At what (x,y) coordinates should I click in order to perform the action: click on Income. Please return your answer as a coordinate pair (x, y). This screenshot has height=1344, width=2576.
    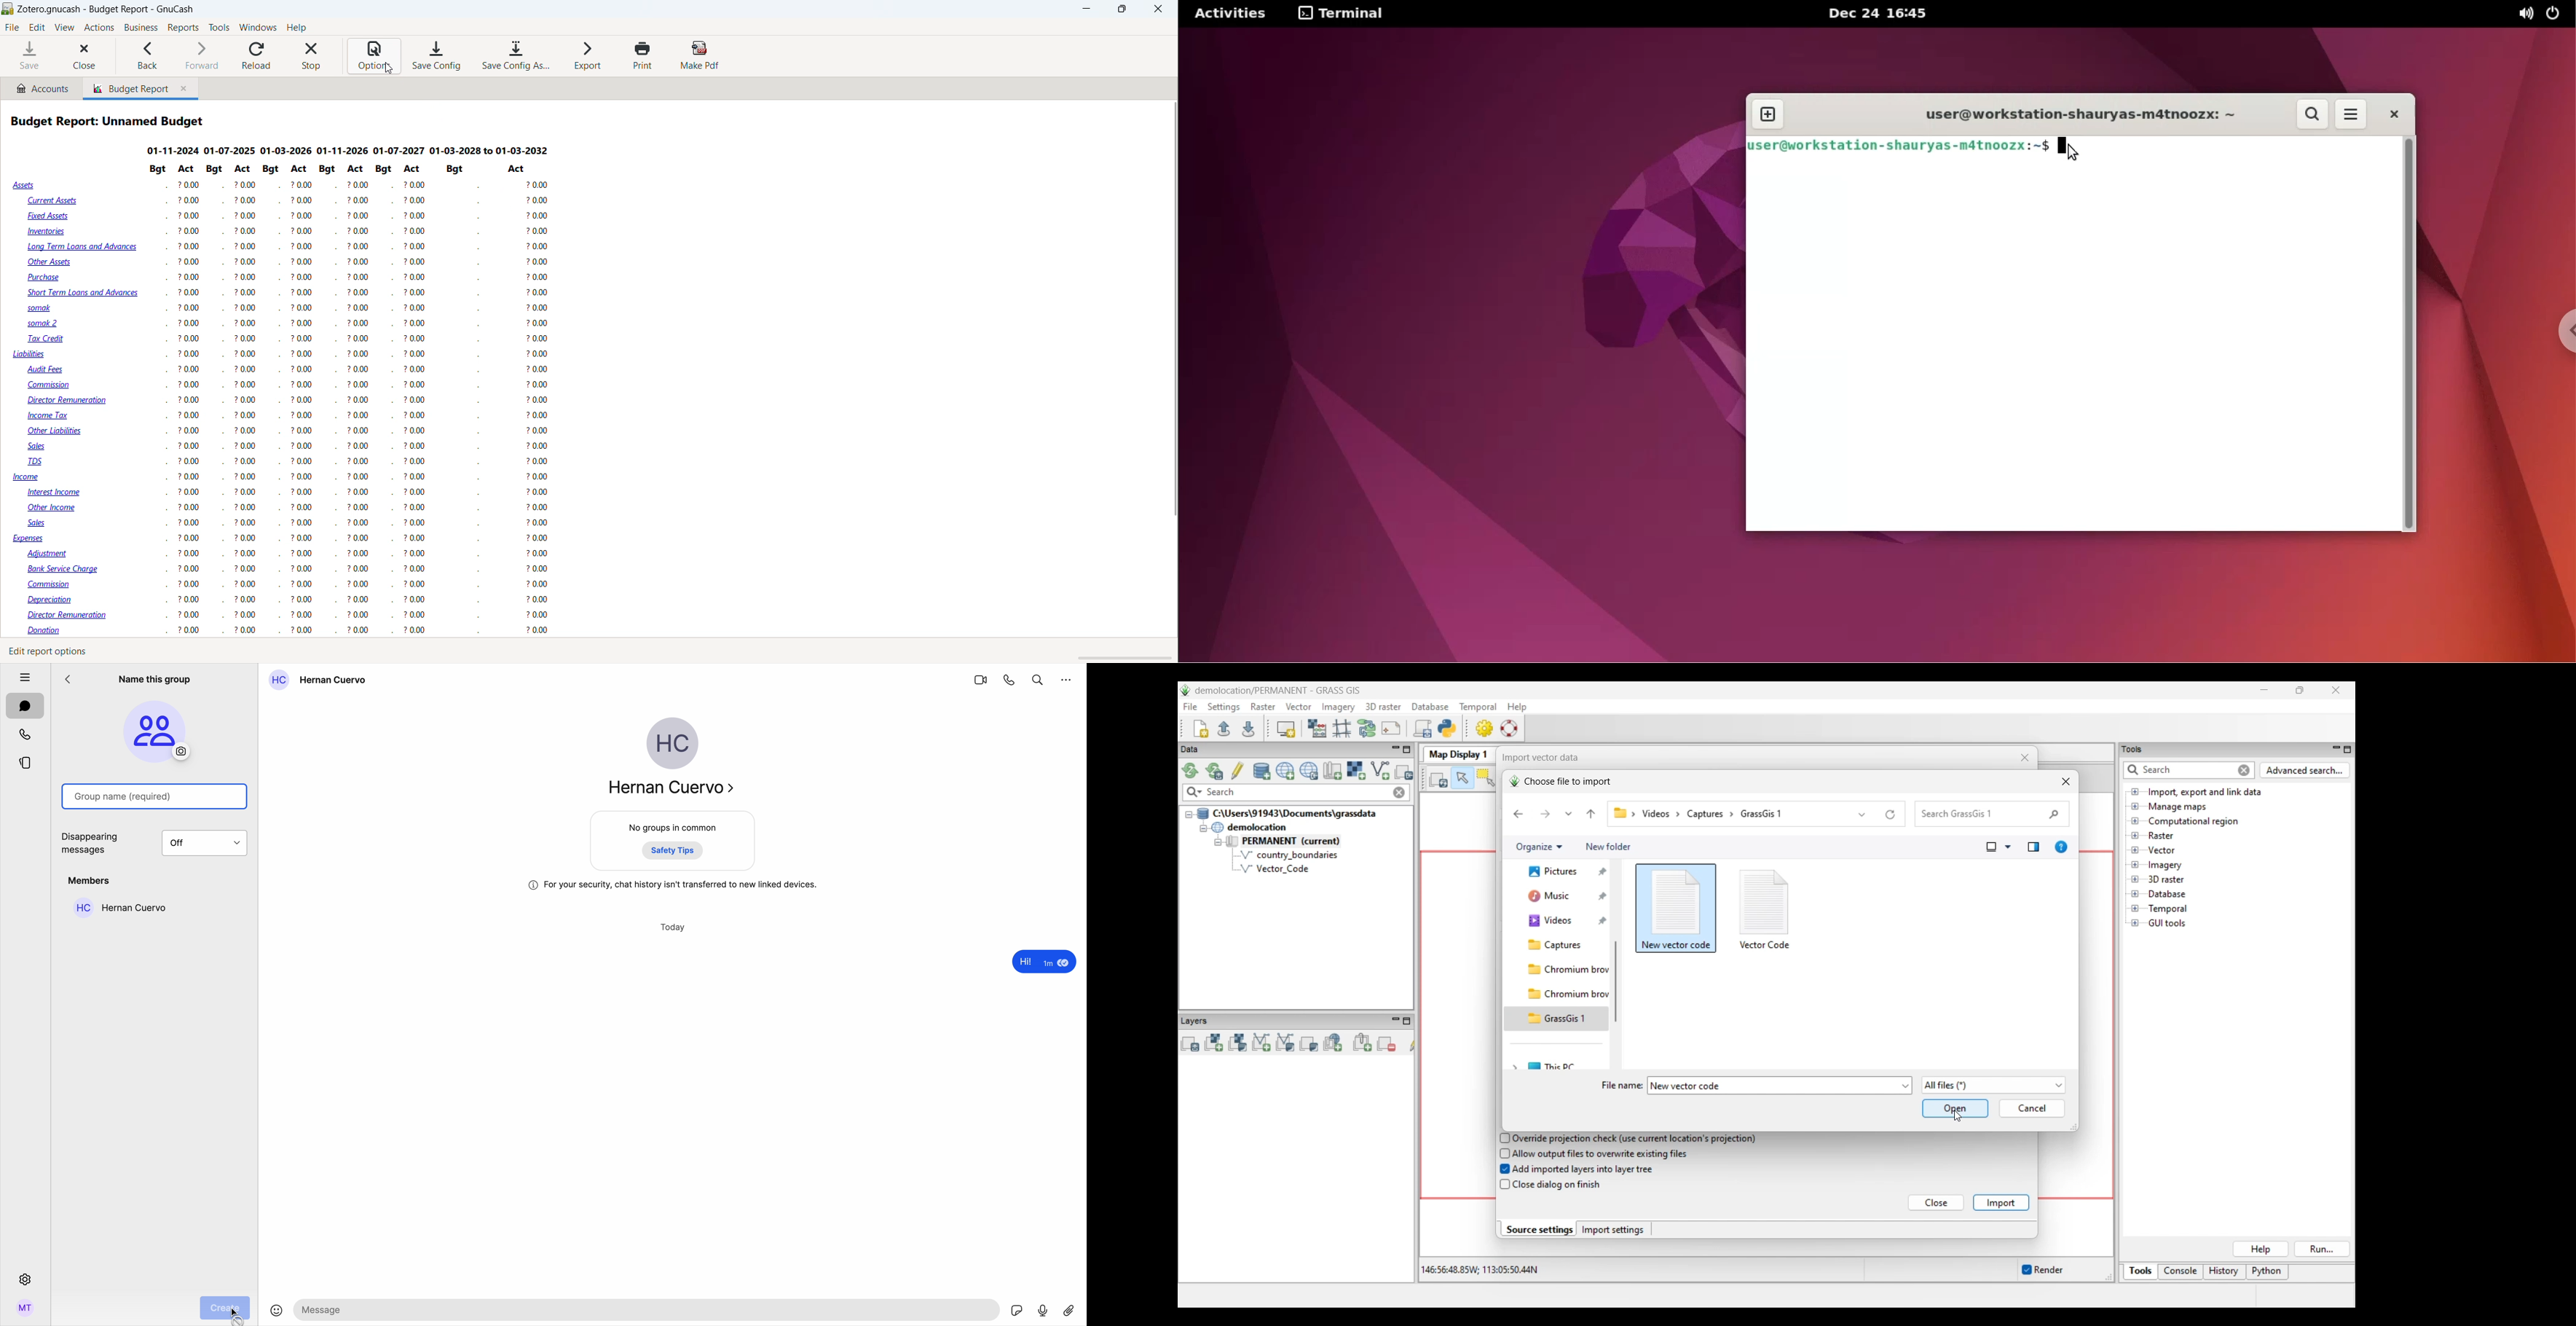
    Looking at the image, I should click on (27, 478).